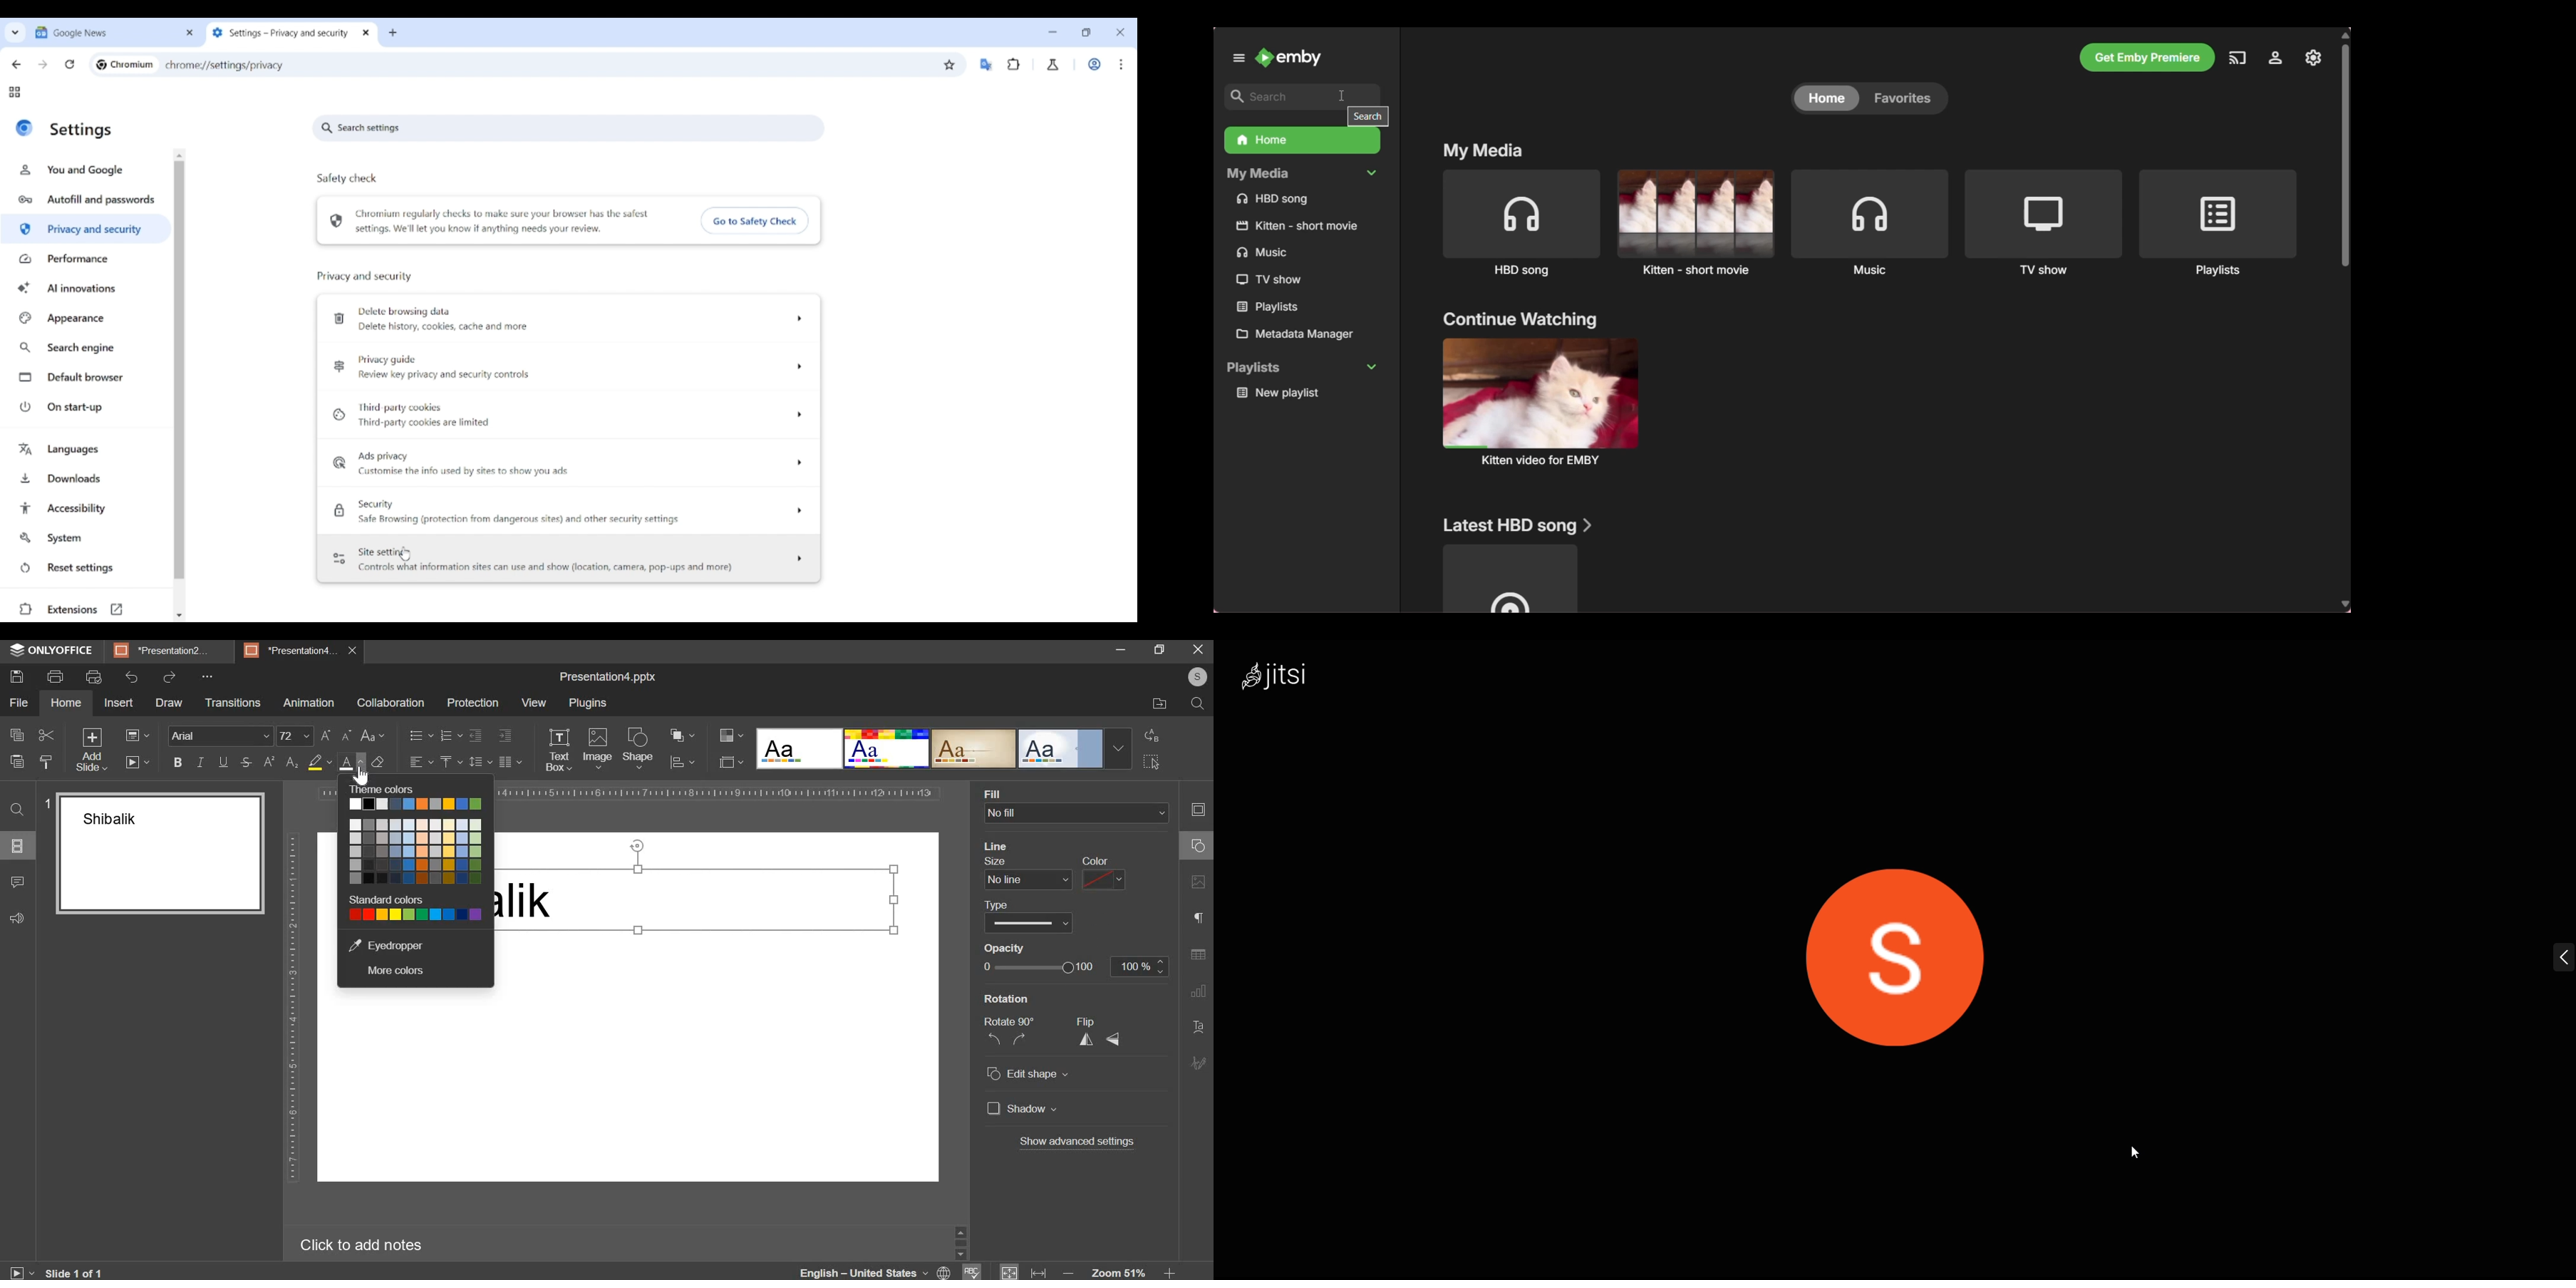 Image resolution: width=2576 pixels, height=1288 pixels. Describe the element at coordinates (415, 914) in the screenshot. I see `standard colors` at that location.